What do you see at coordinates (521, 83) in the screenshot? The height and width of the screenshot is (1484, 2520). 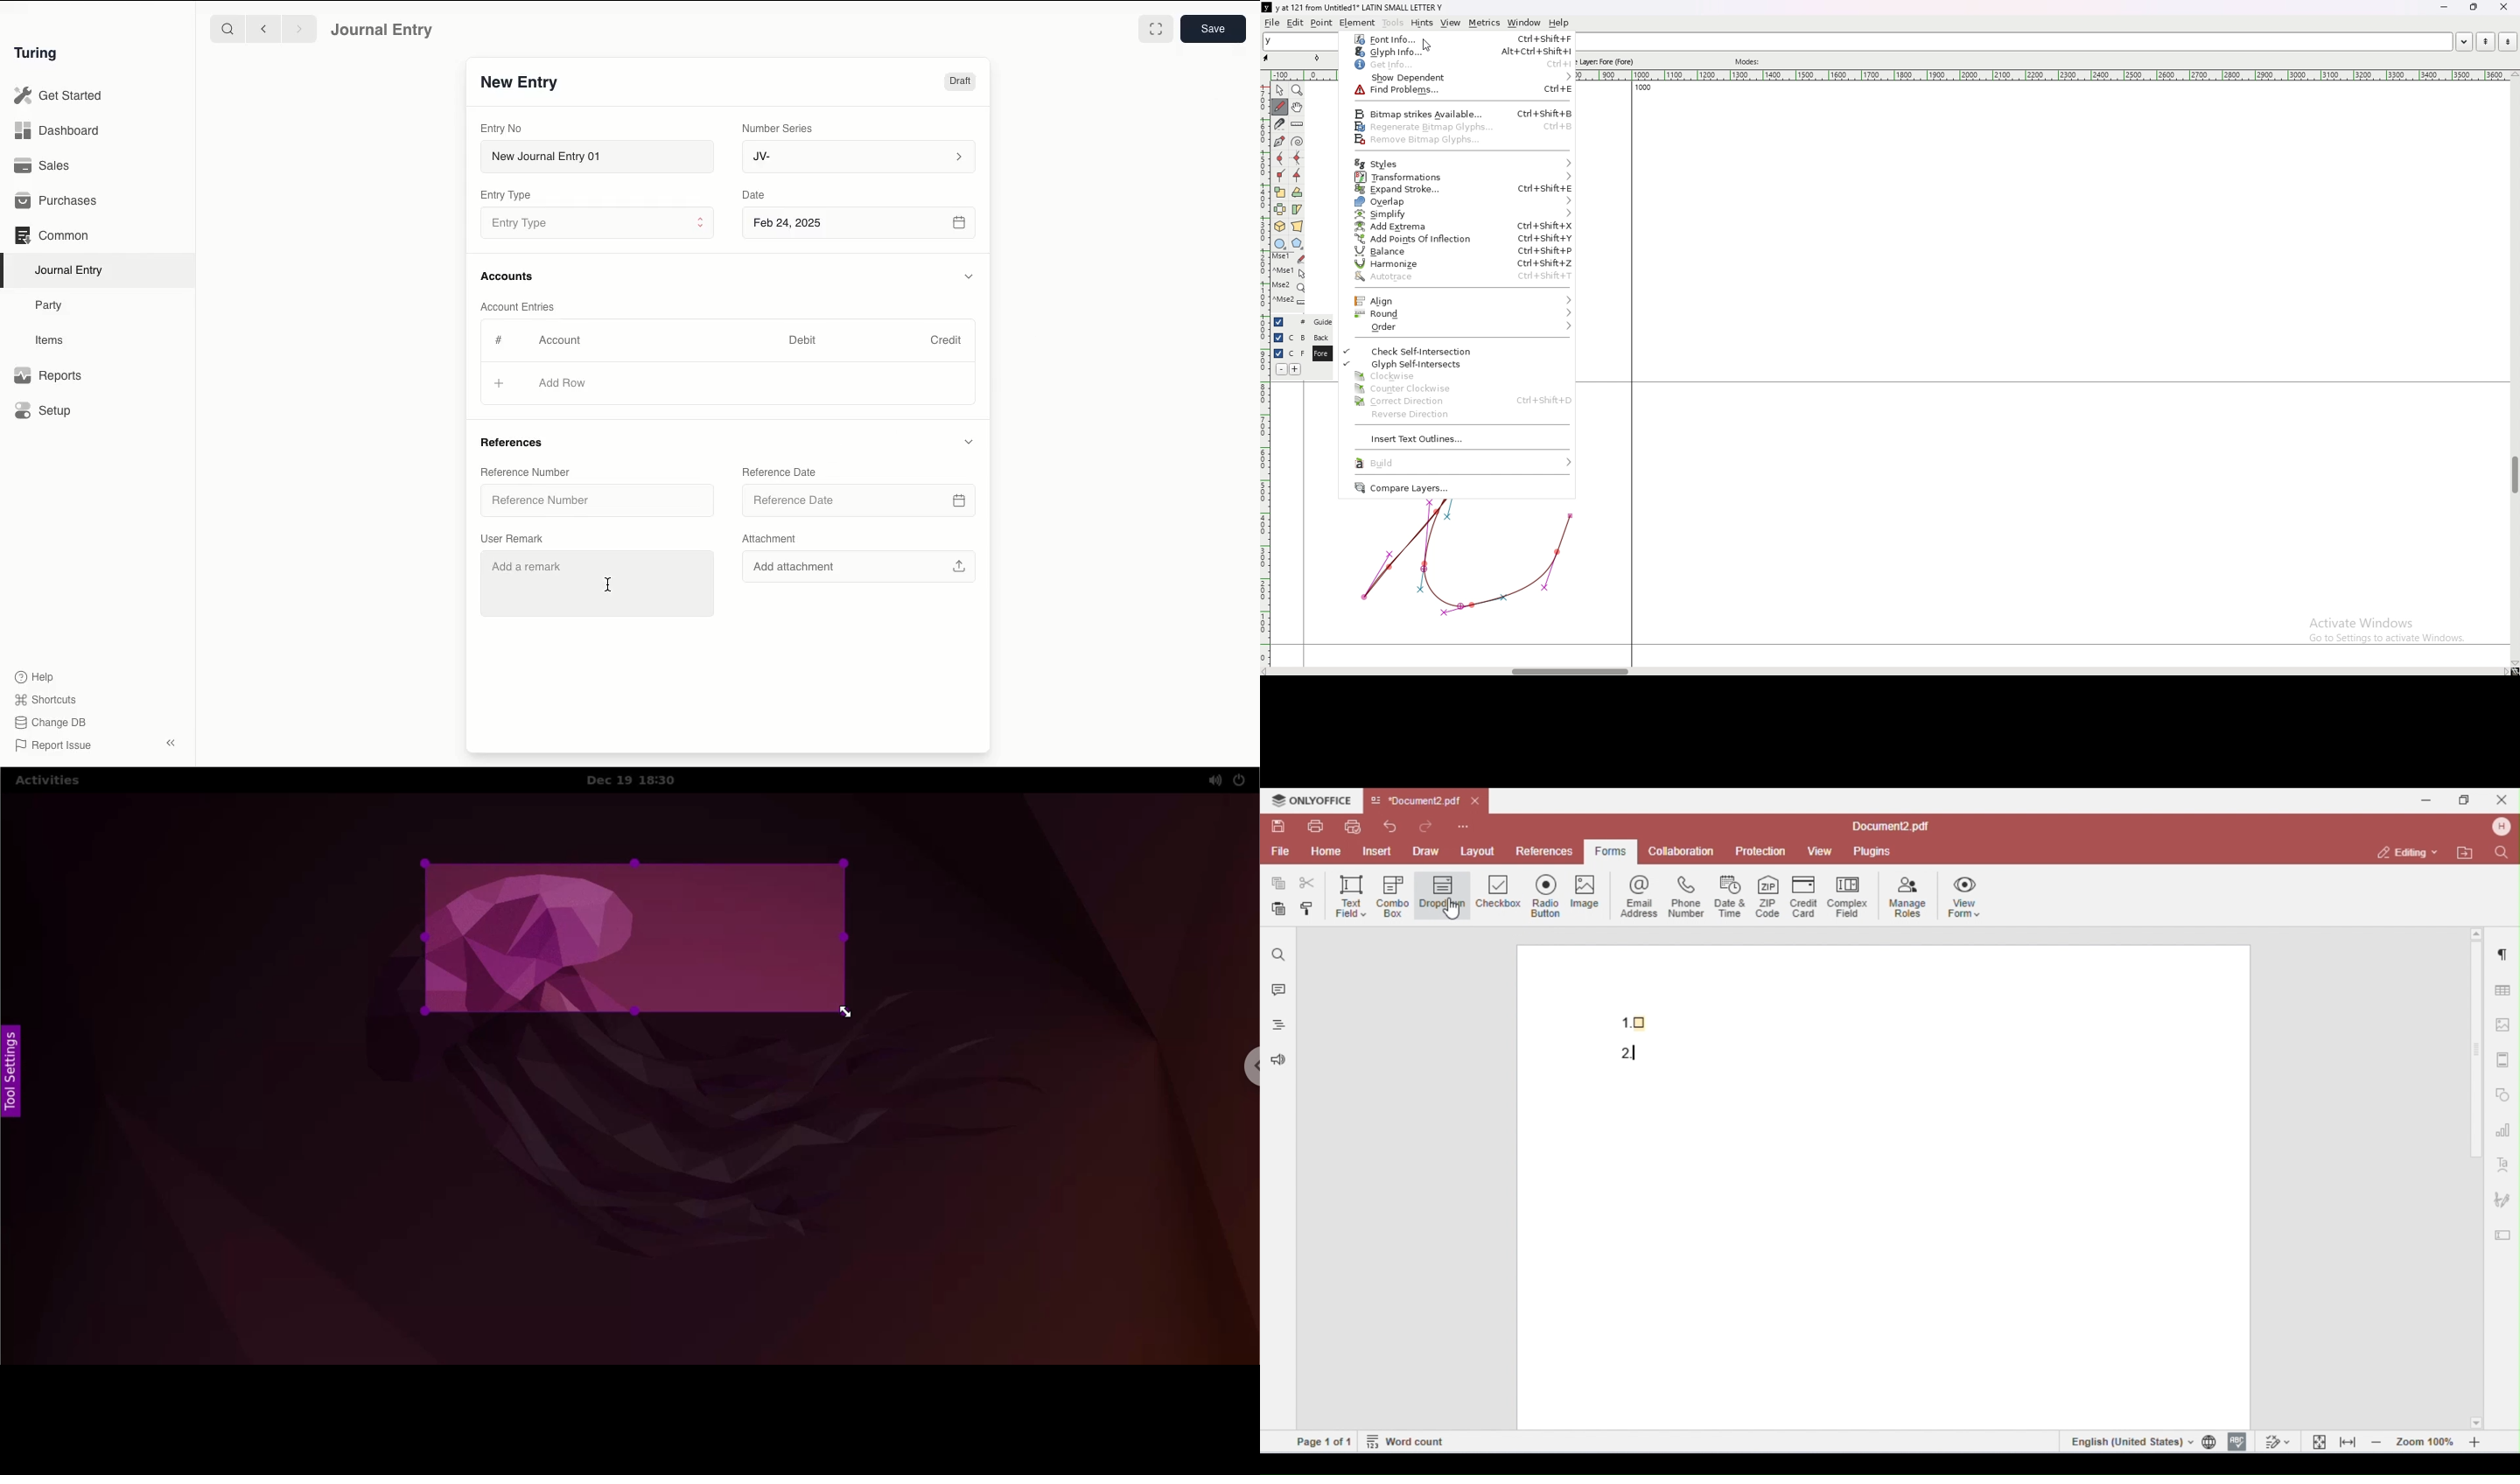 I see `New Entry` at bounding box center [521, 83].